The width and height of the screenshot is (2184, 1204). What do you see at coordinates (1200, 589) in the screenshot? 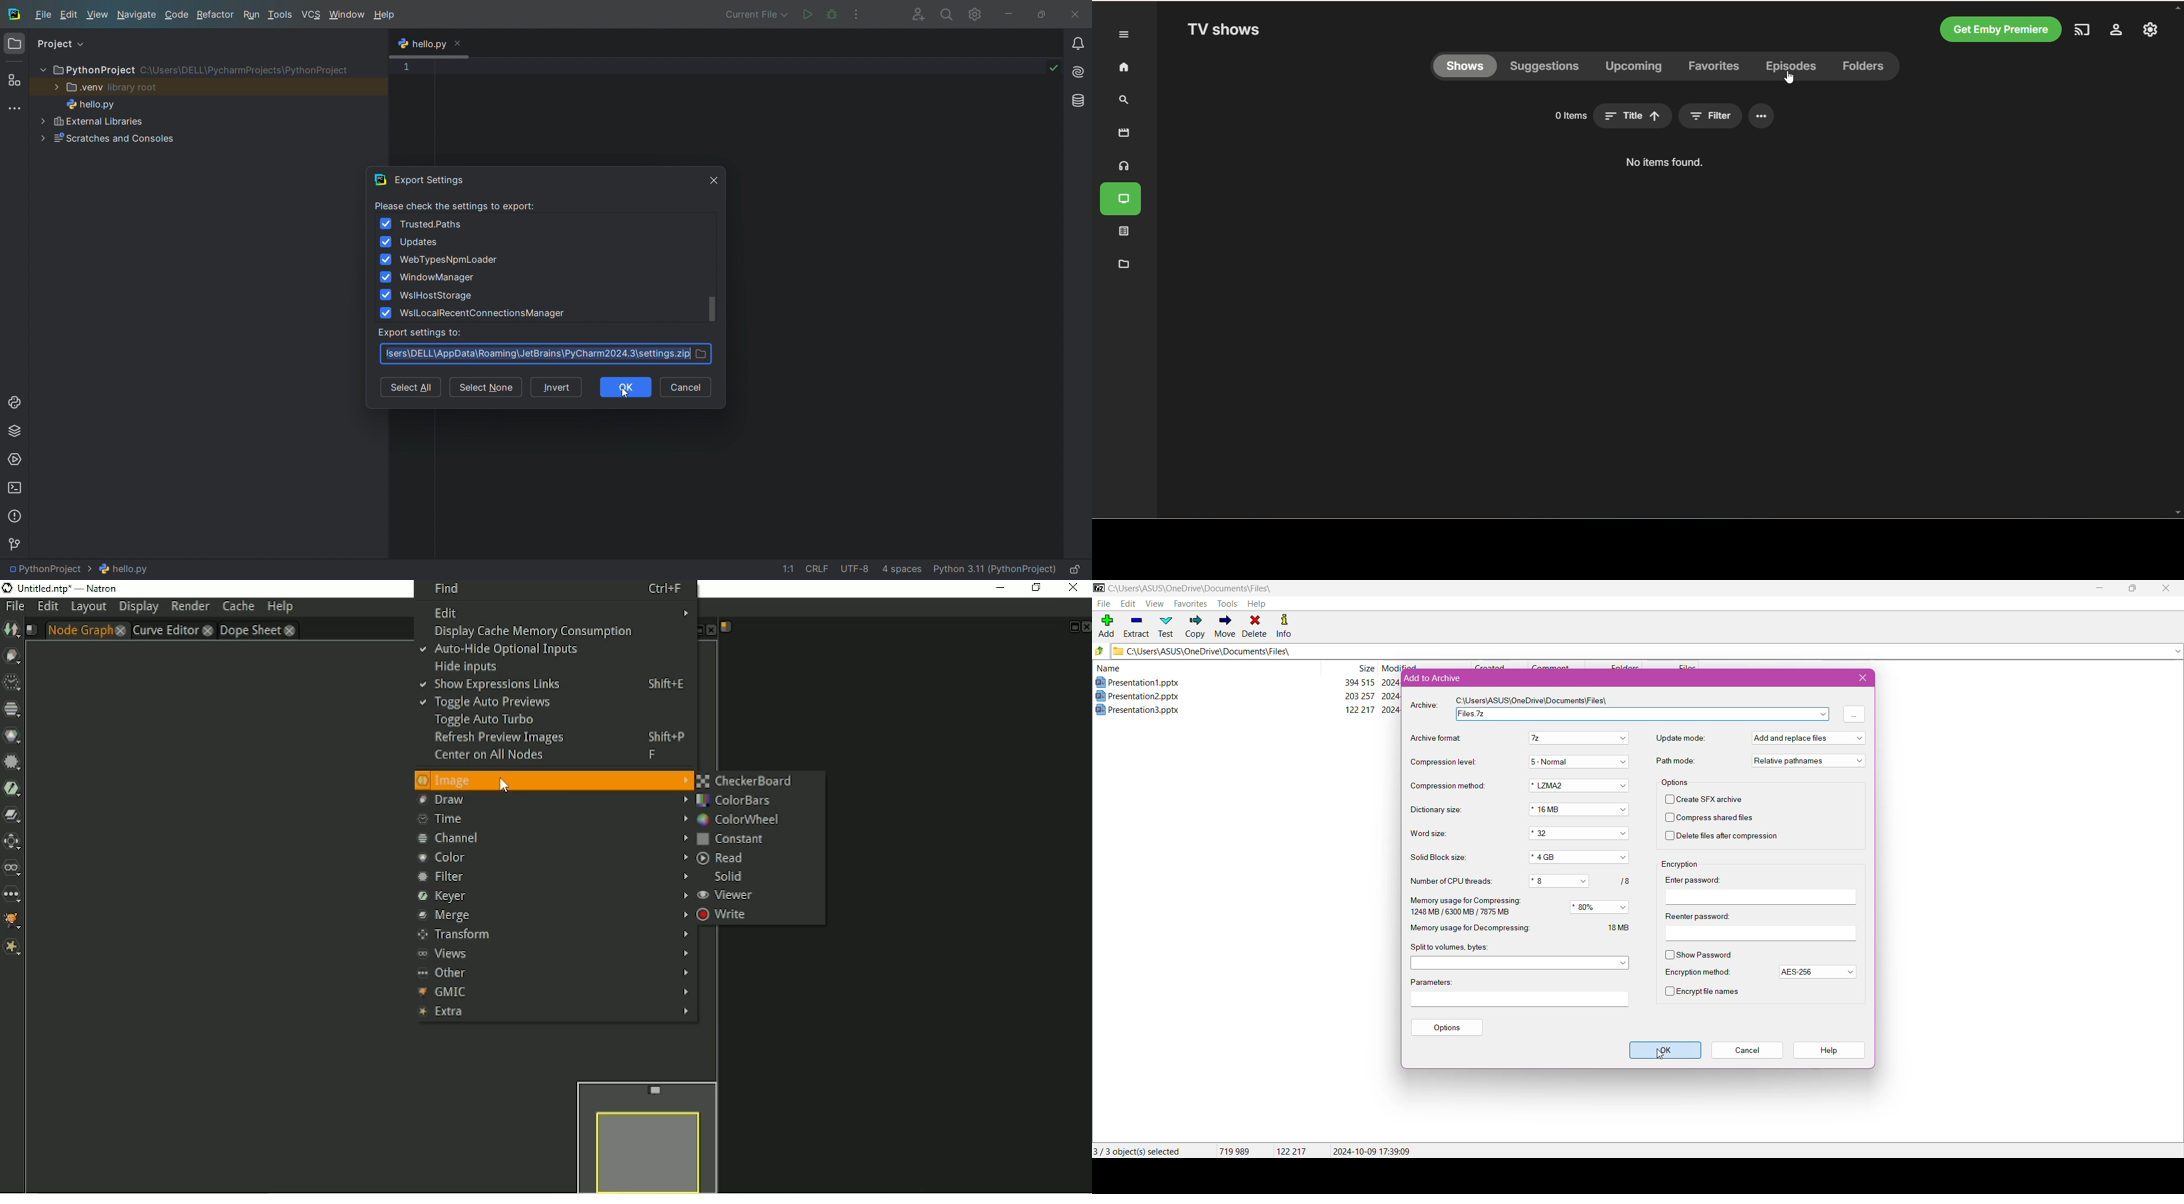
I see `C:\Users\ASUS\OneDrive\Documents\Files\` at bounding box center [1200, 589].